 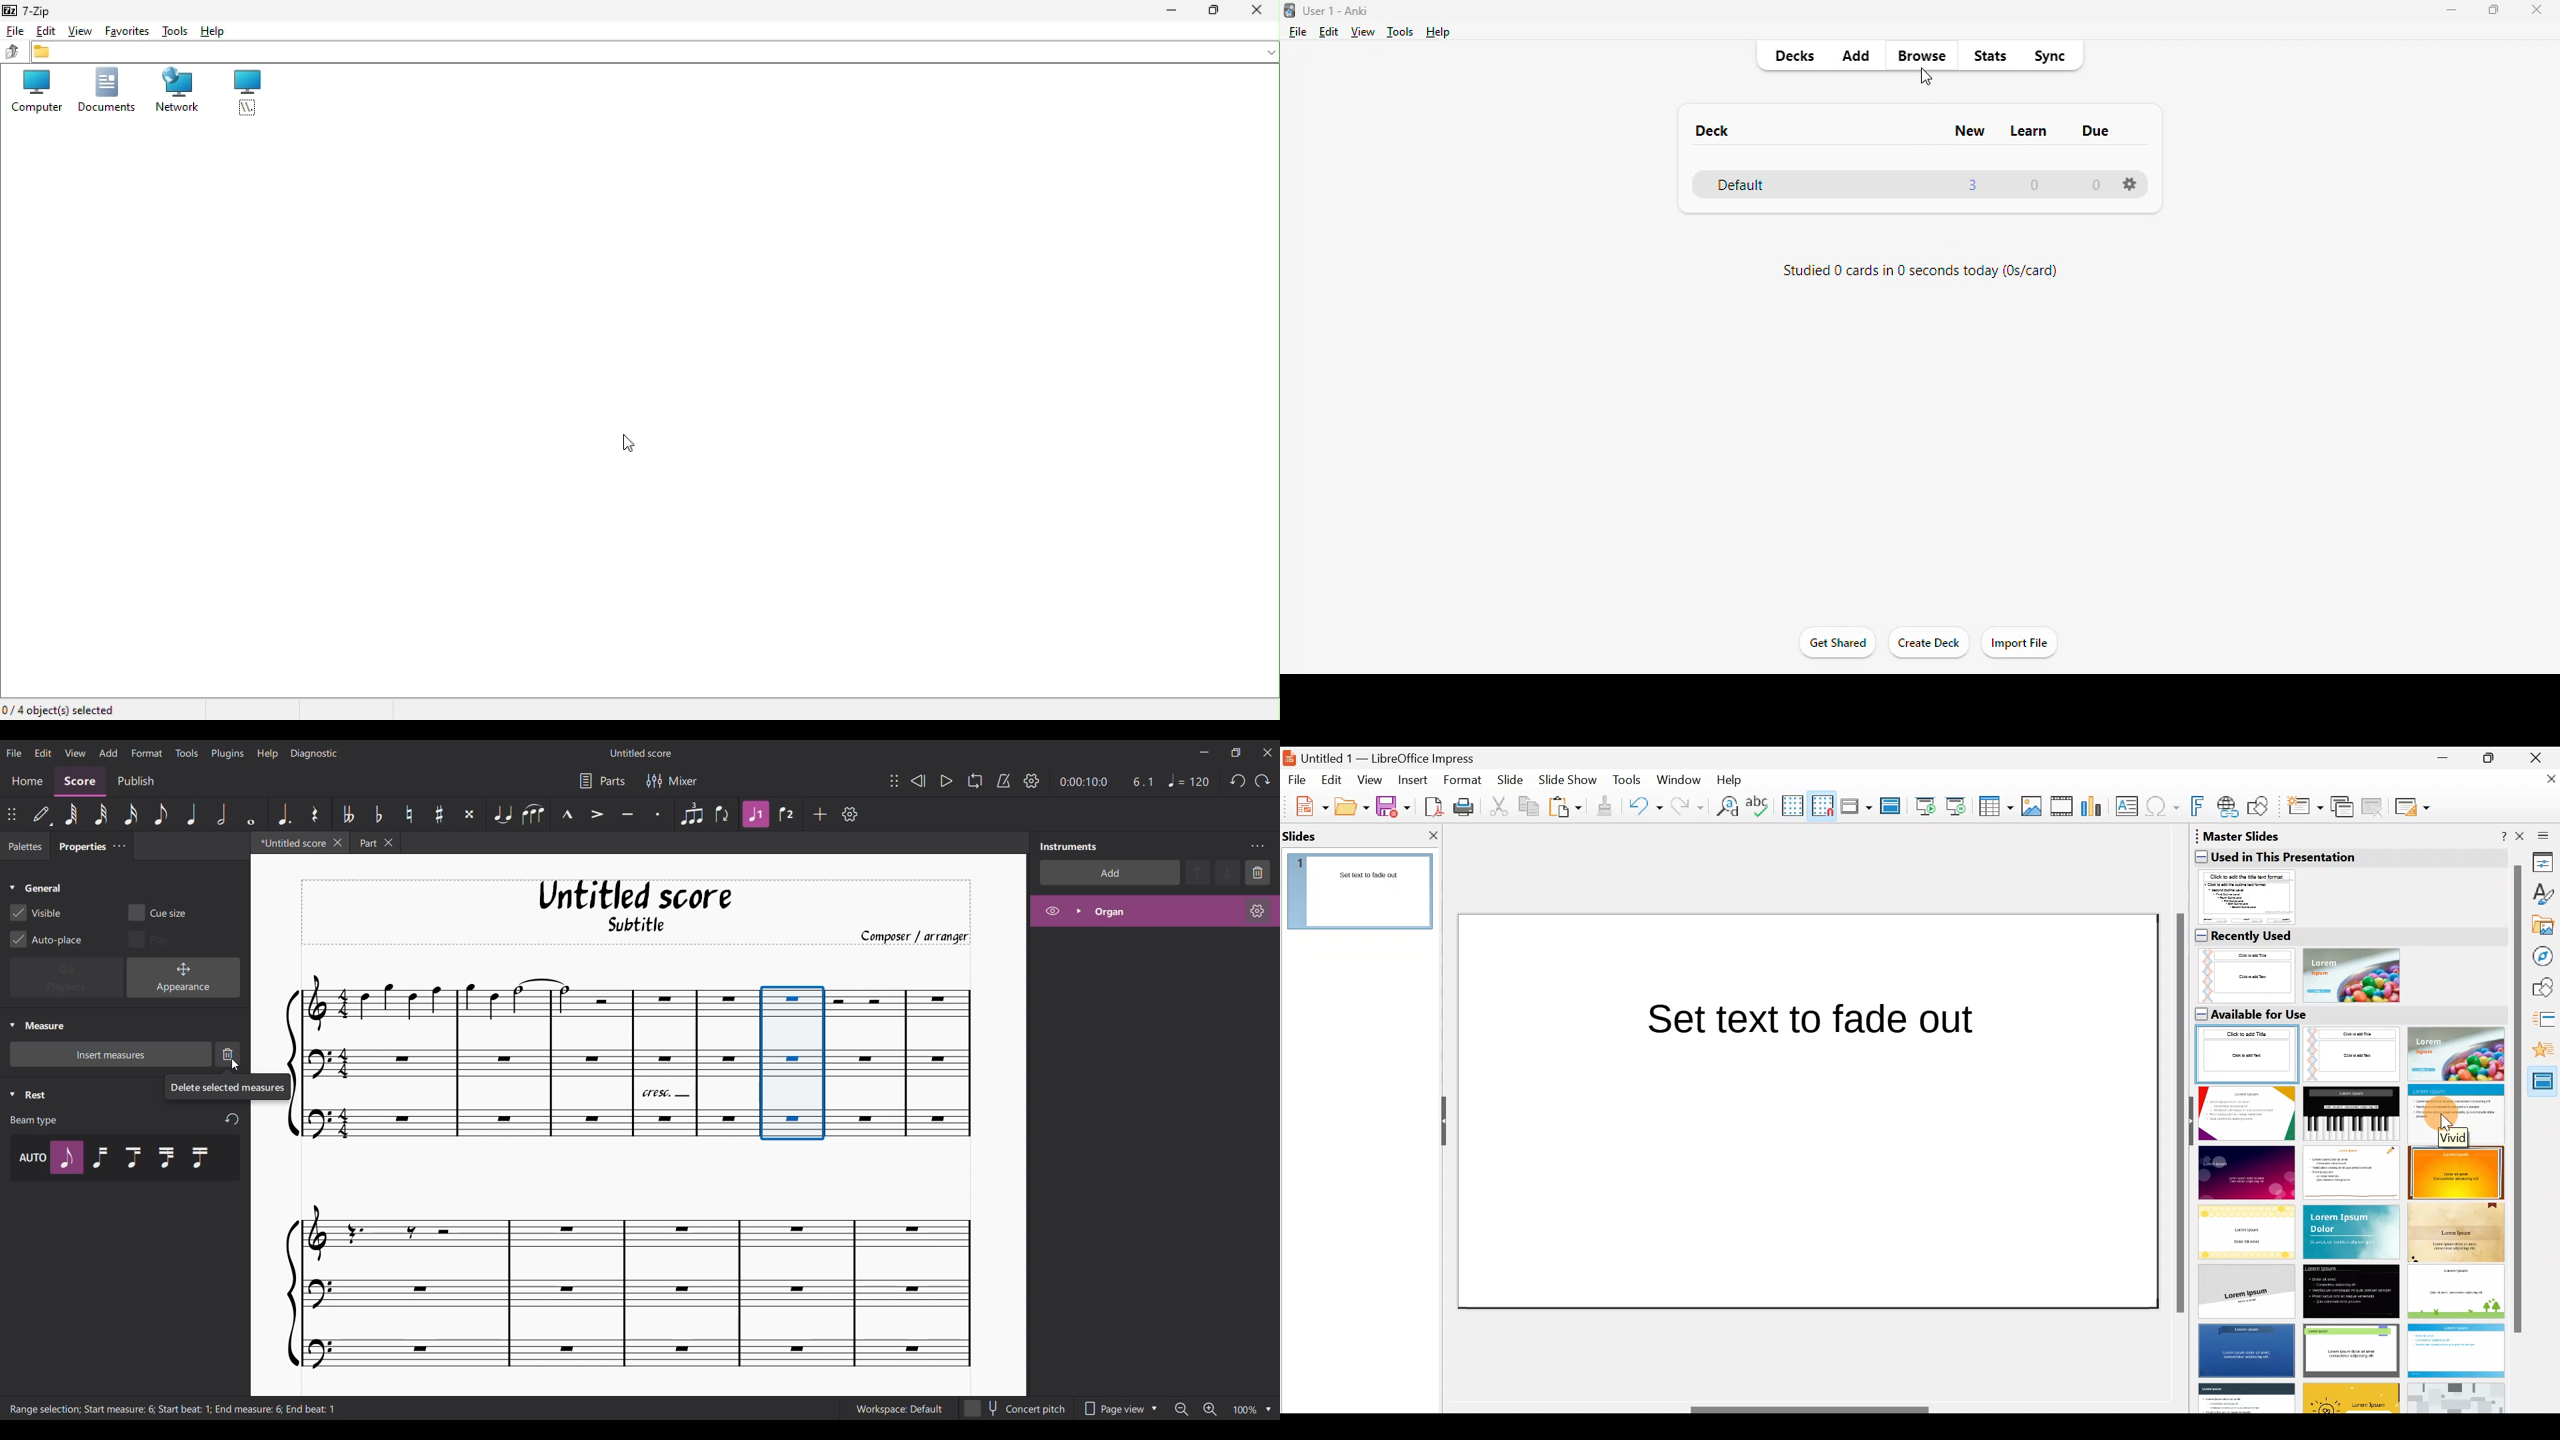 I want to click on Change position of toolbar attached, so click(x=11, y=814).